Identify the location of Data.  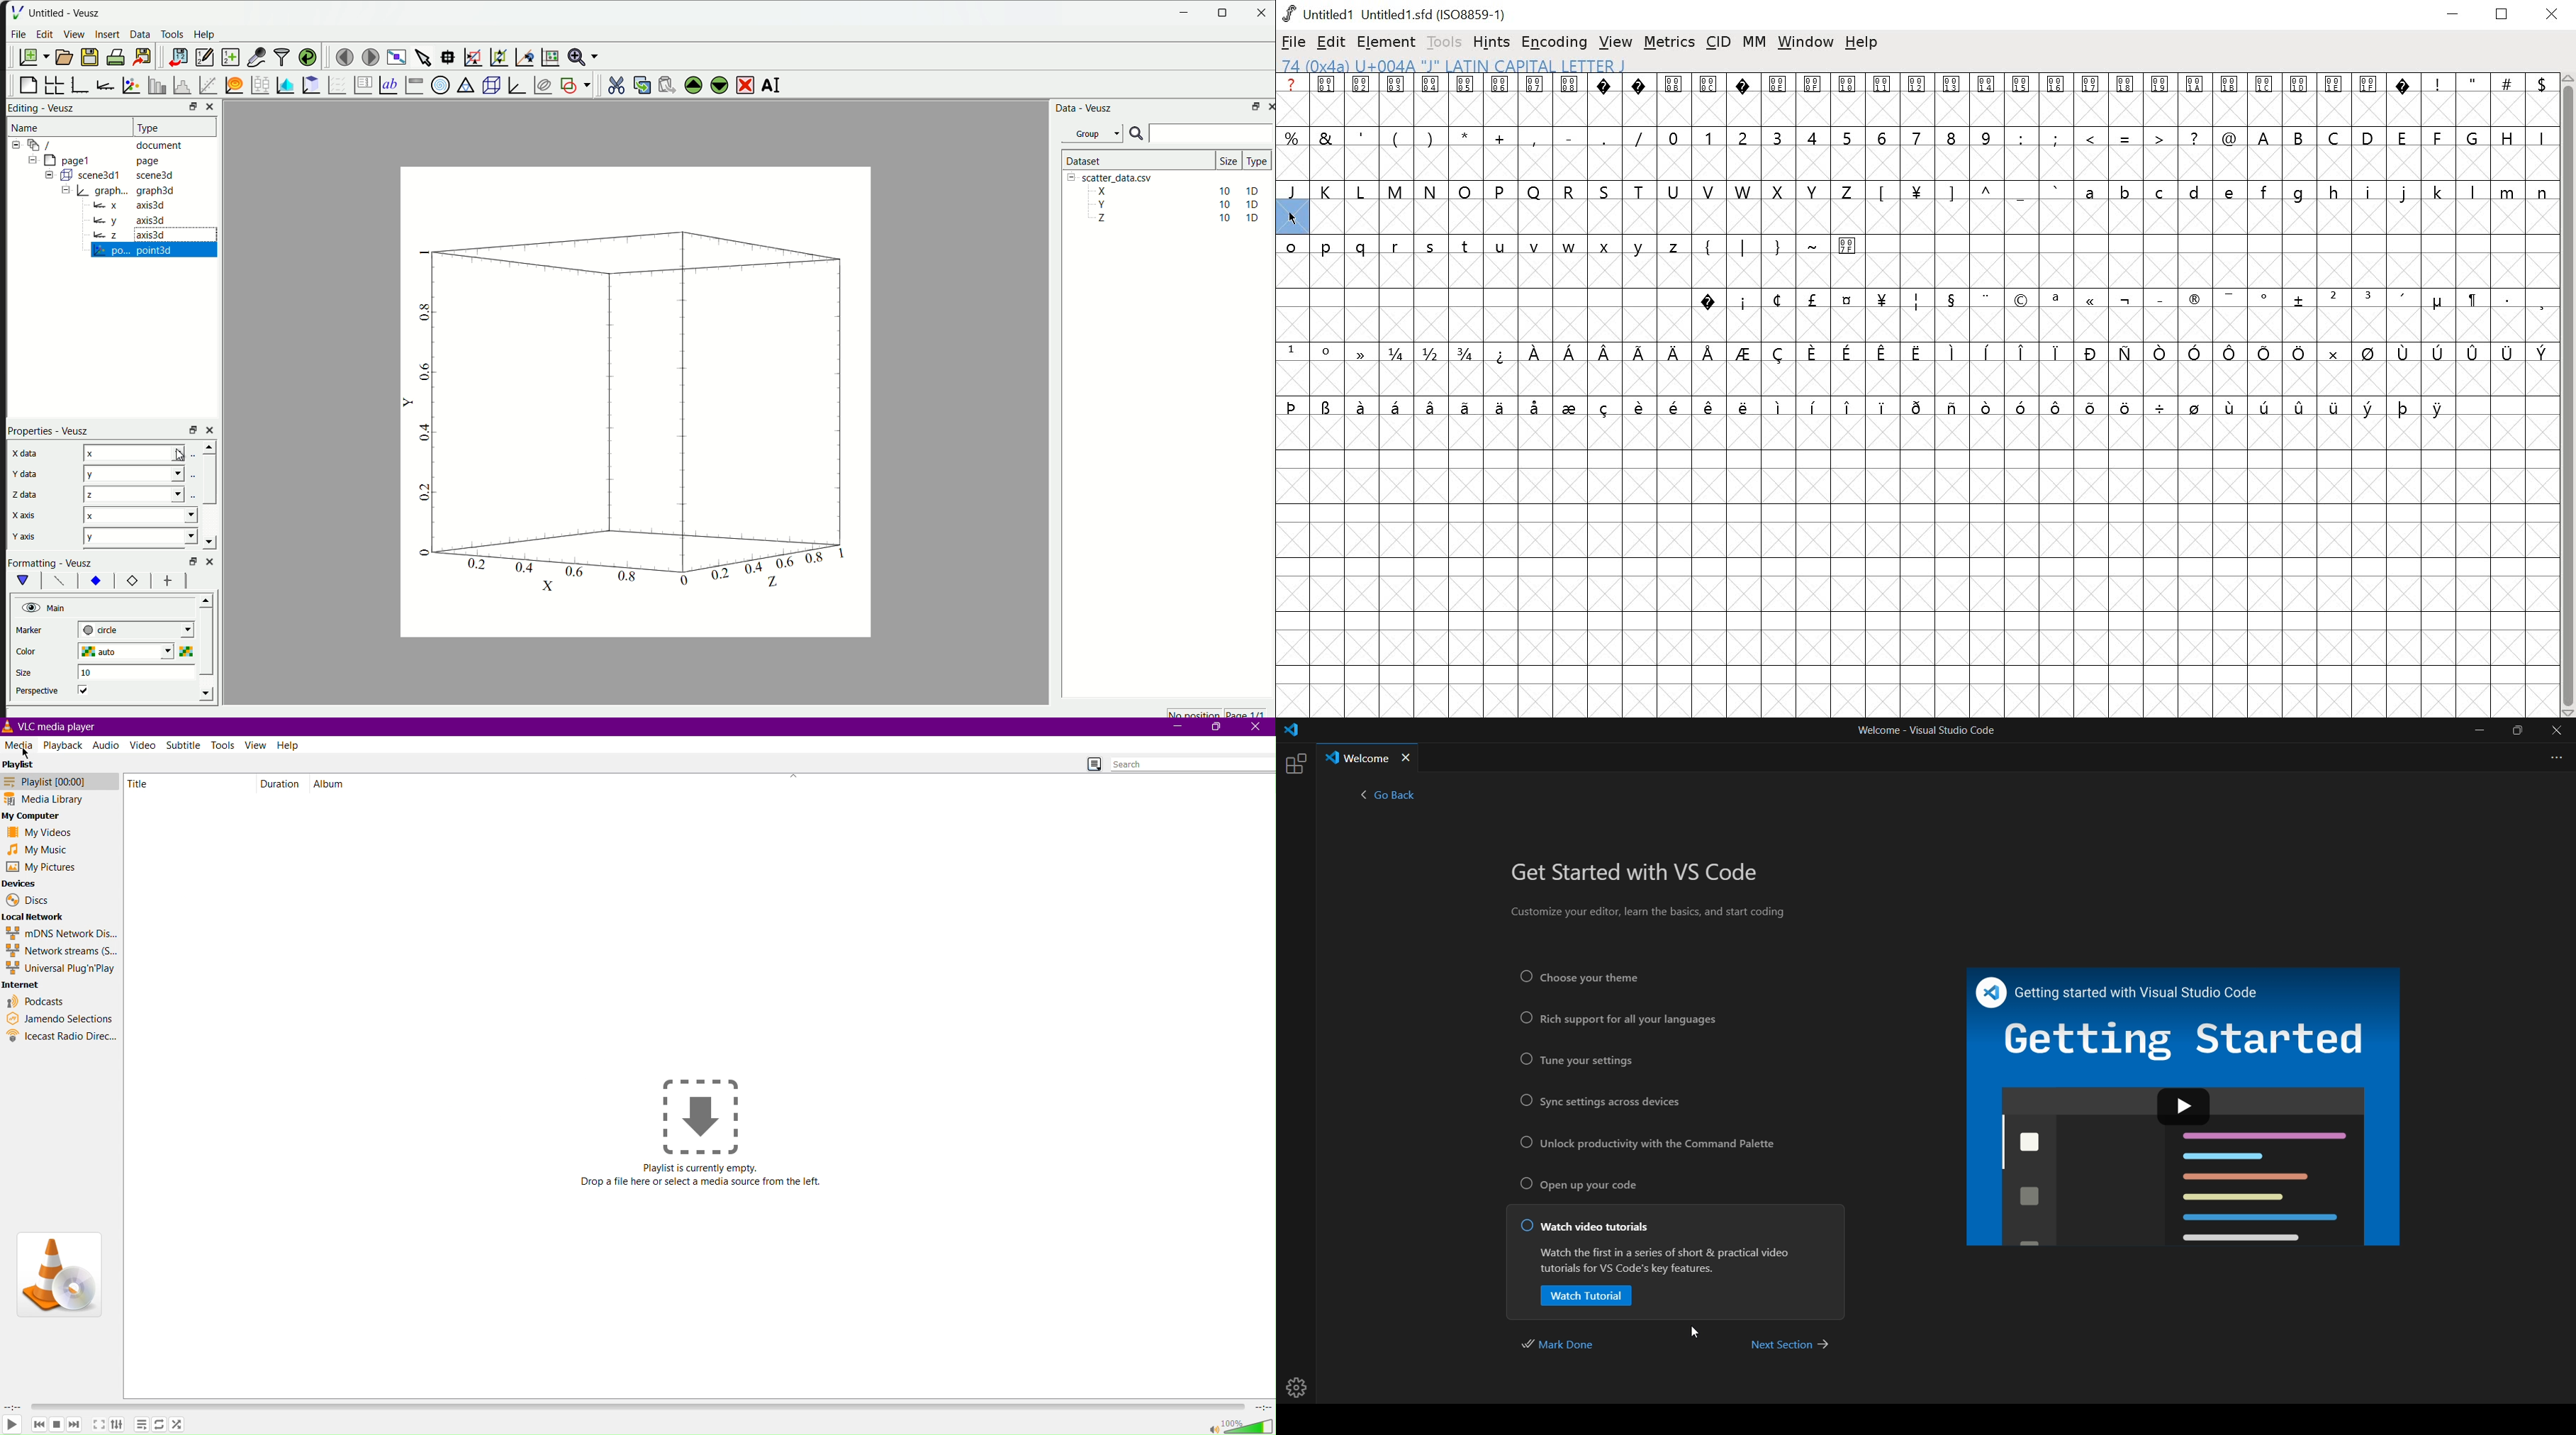
(139, 35).